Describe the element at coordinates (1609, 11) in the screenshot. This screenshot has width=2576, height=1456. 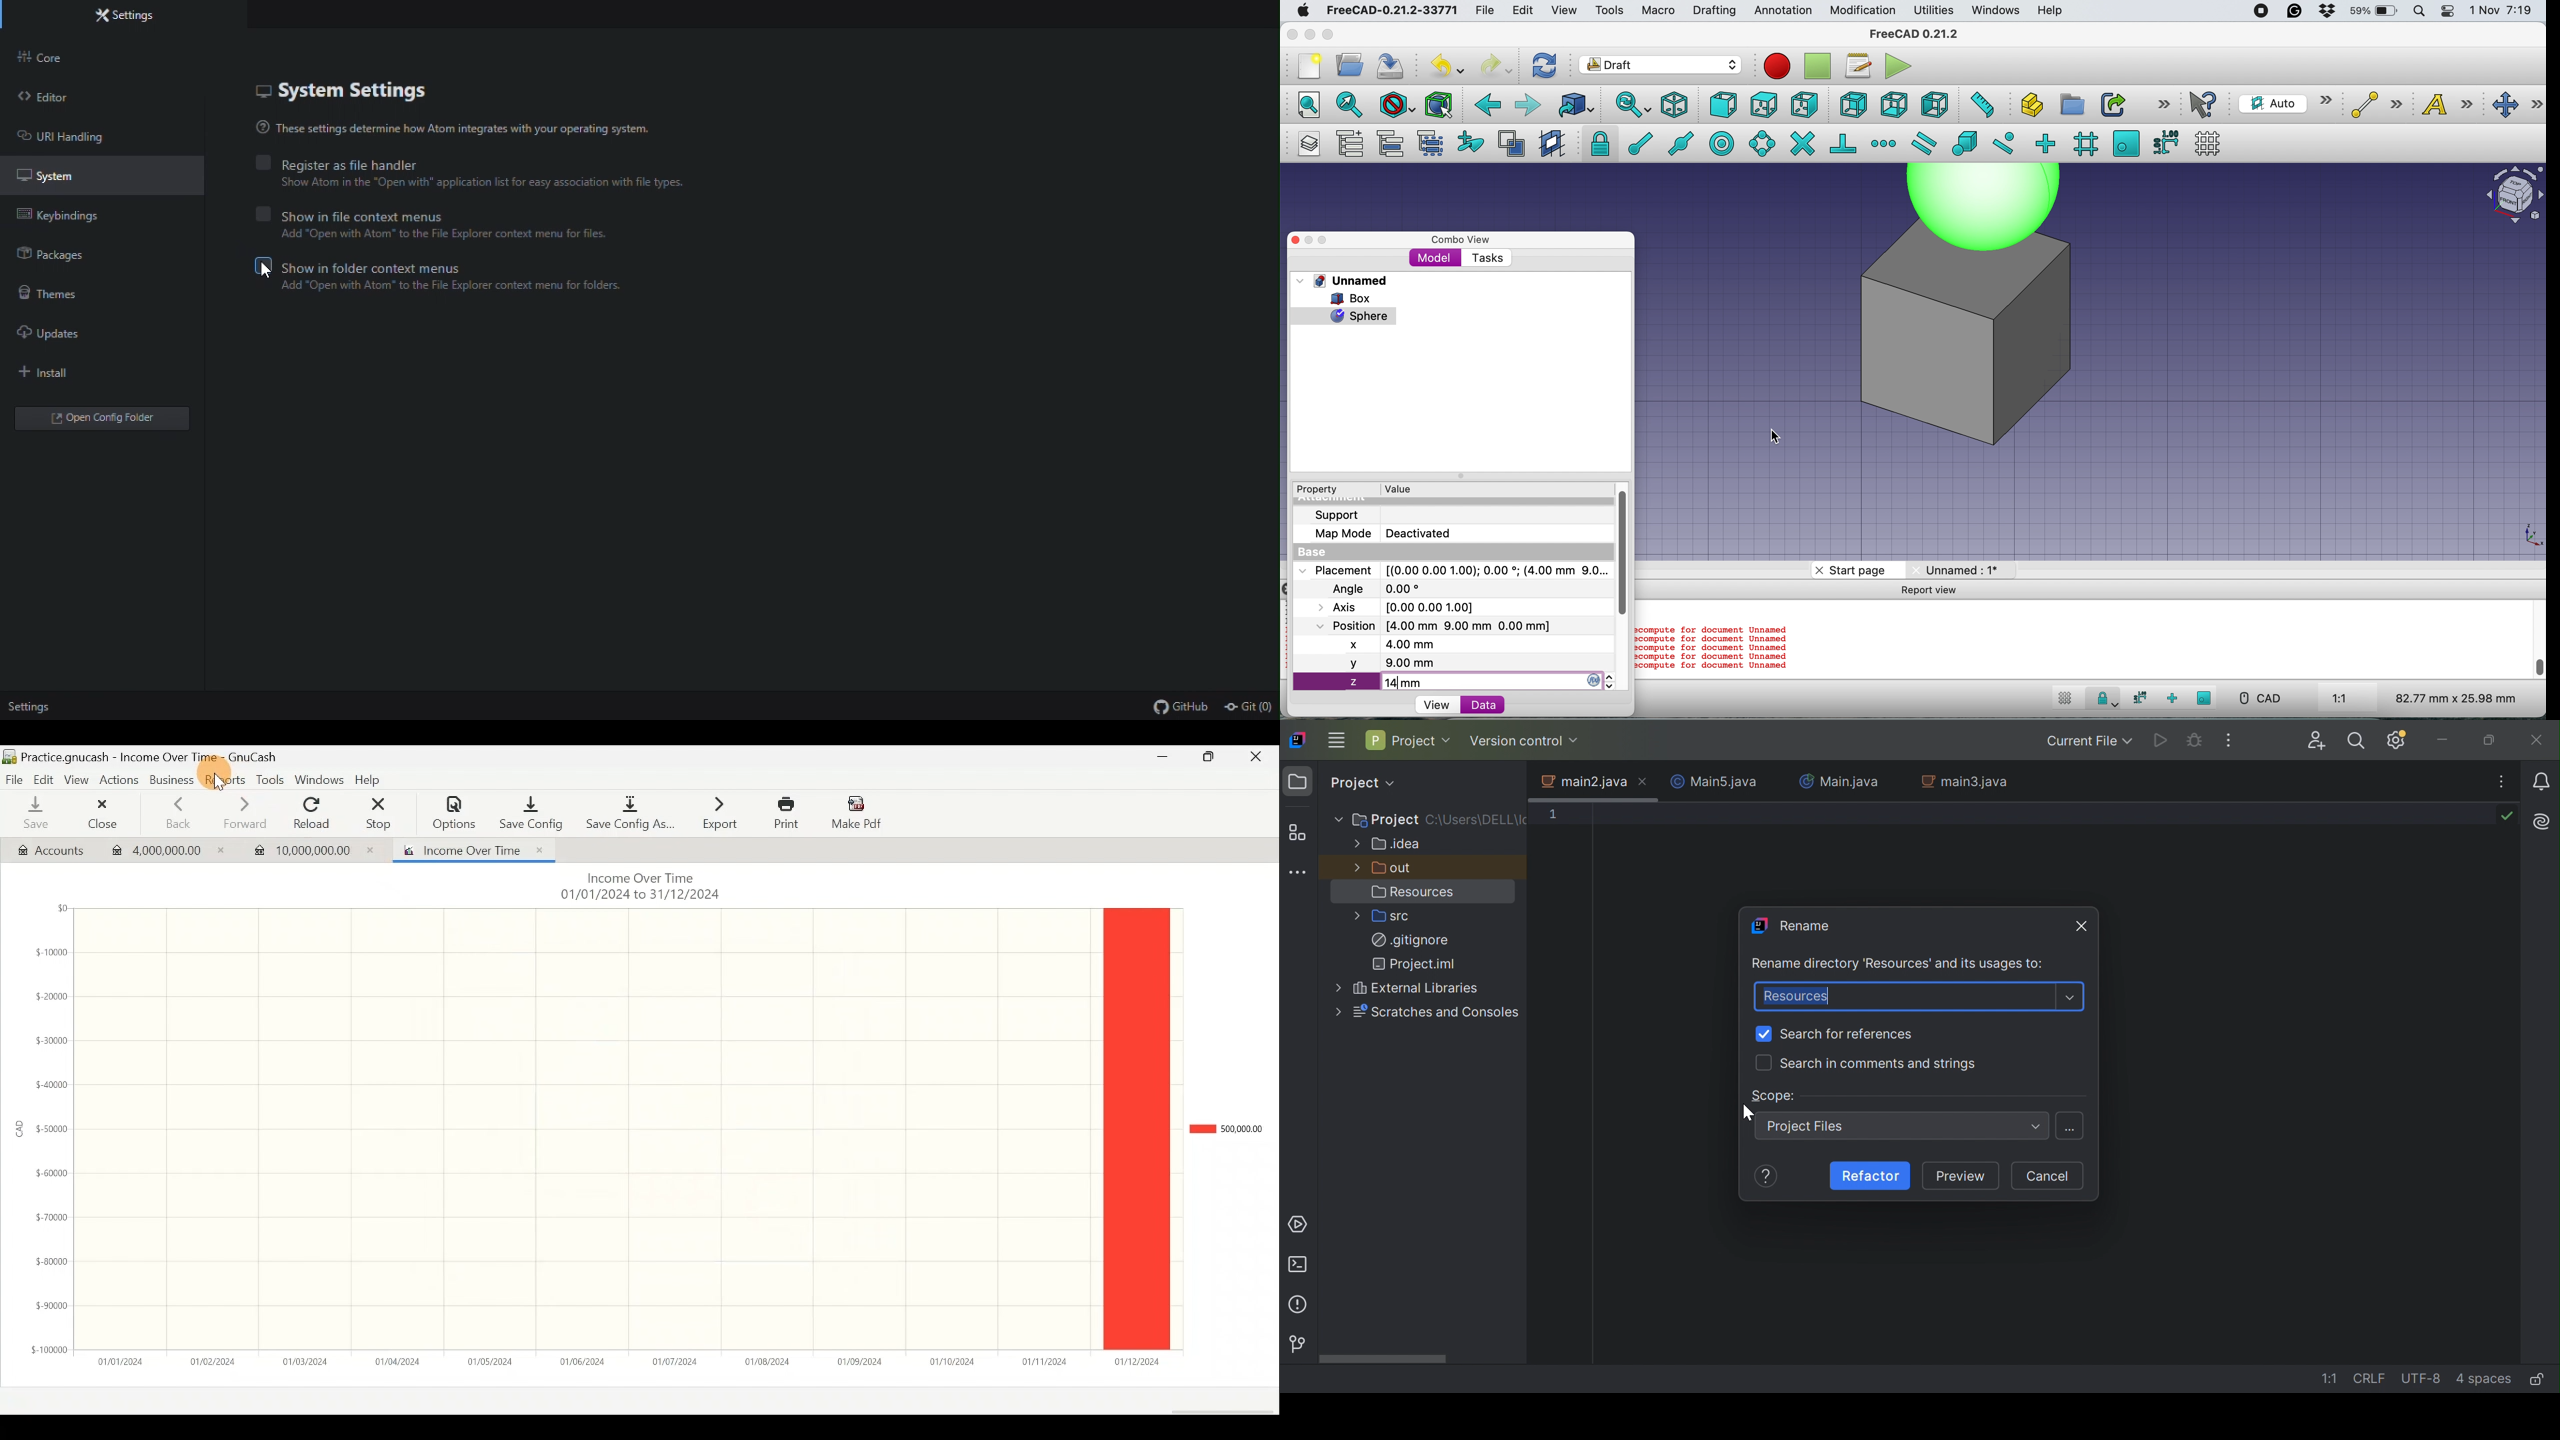
I see `tools` at that location.